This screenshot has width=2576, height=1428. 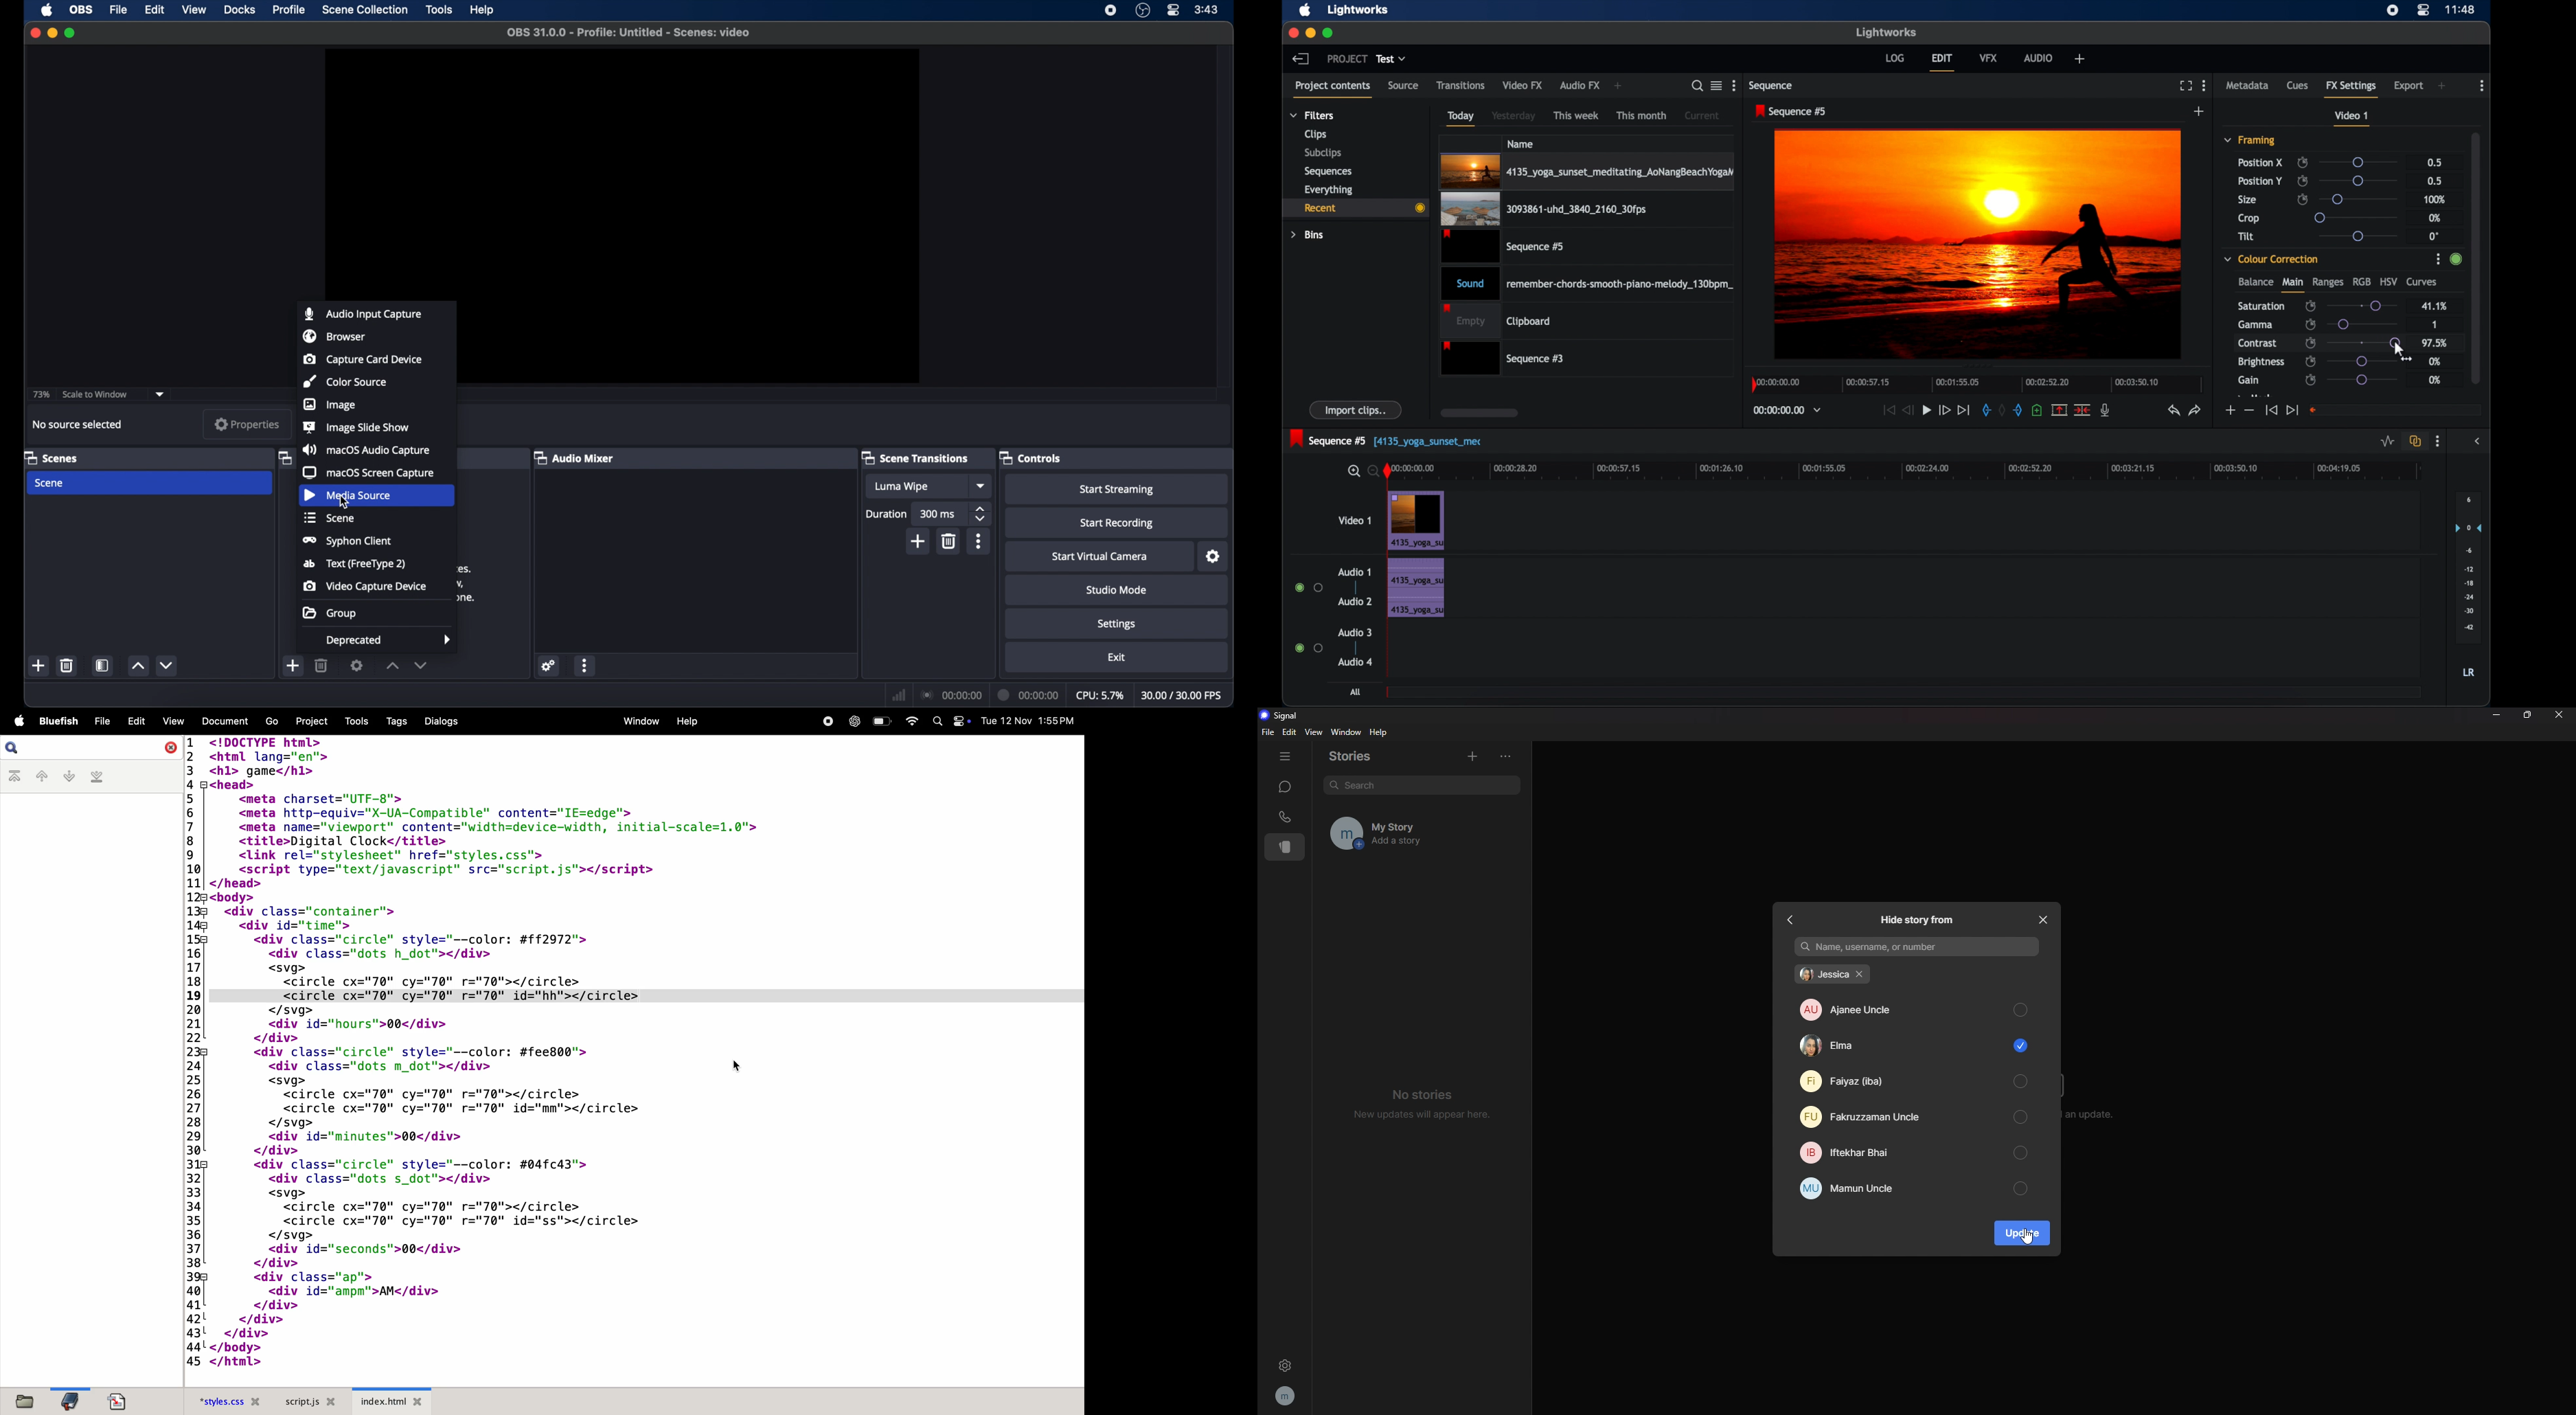 What do you see at coordinates (365, 450) in the screenshot?
I see `macOS audio capture` at bounding box center [365, 450].